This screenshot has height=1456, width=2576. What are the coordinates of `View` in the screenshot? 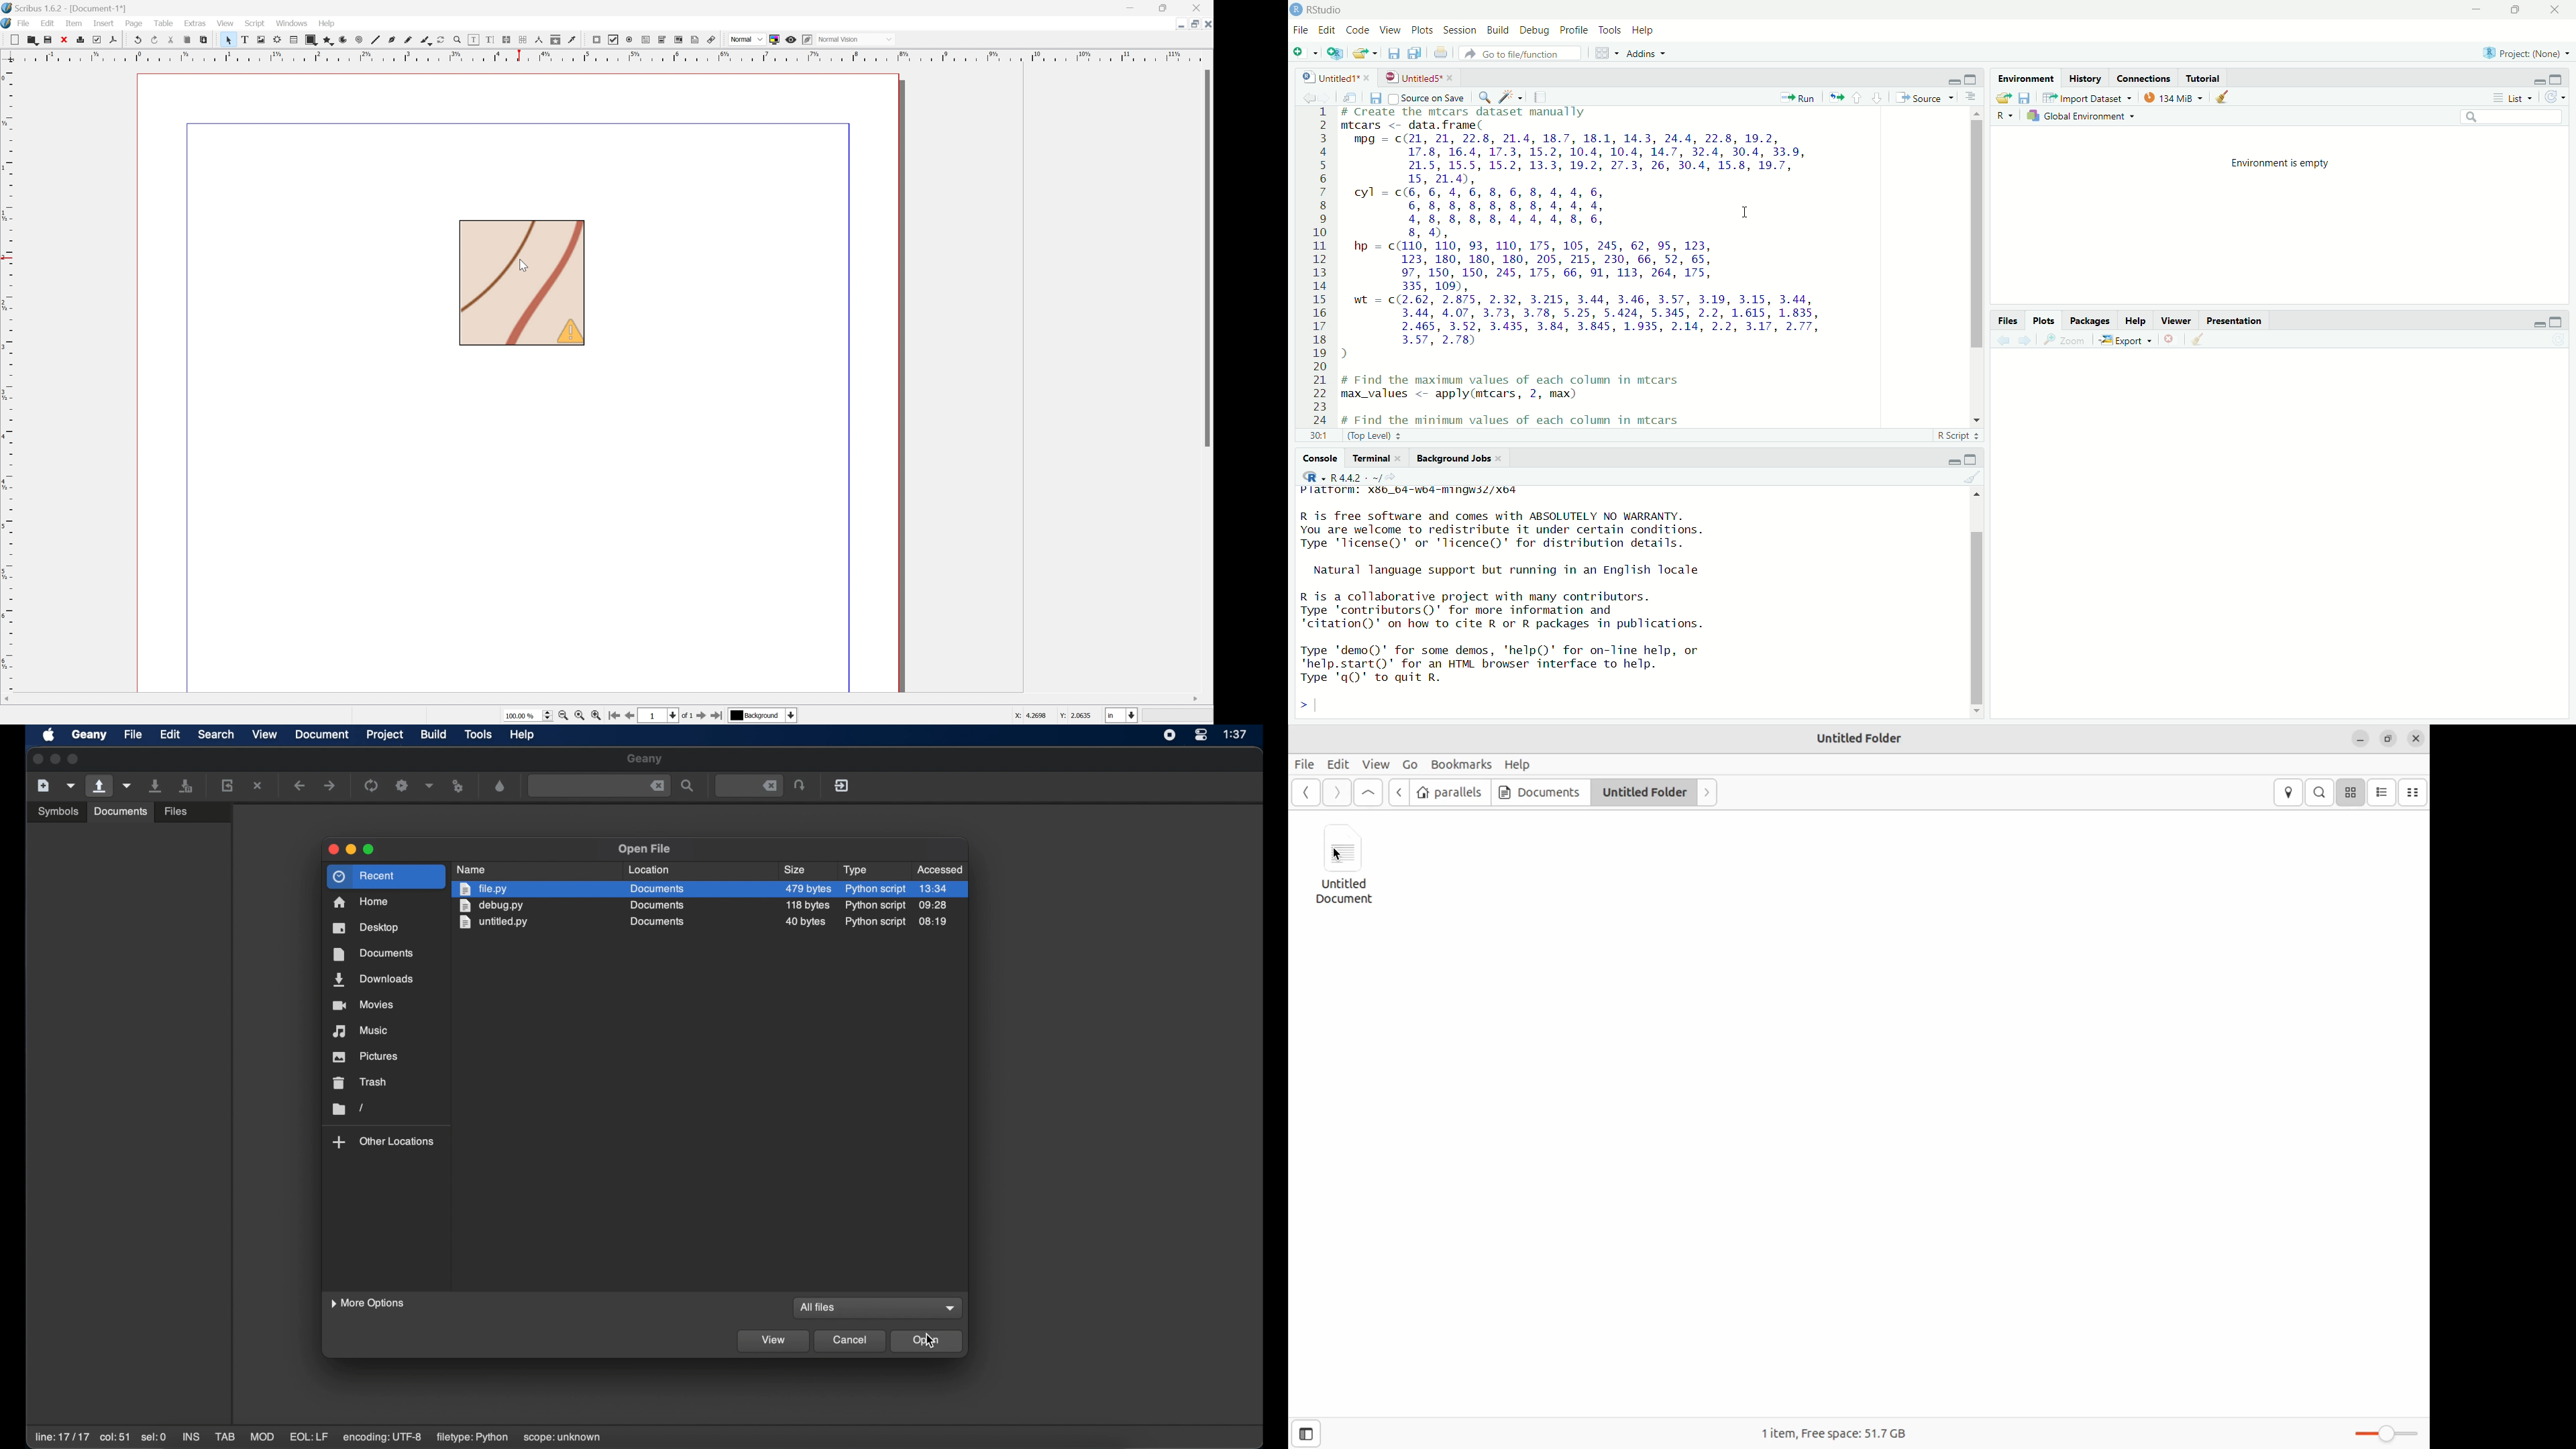 It's located at (224, 24).